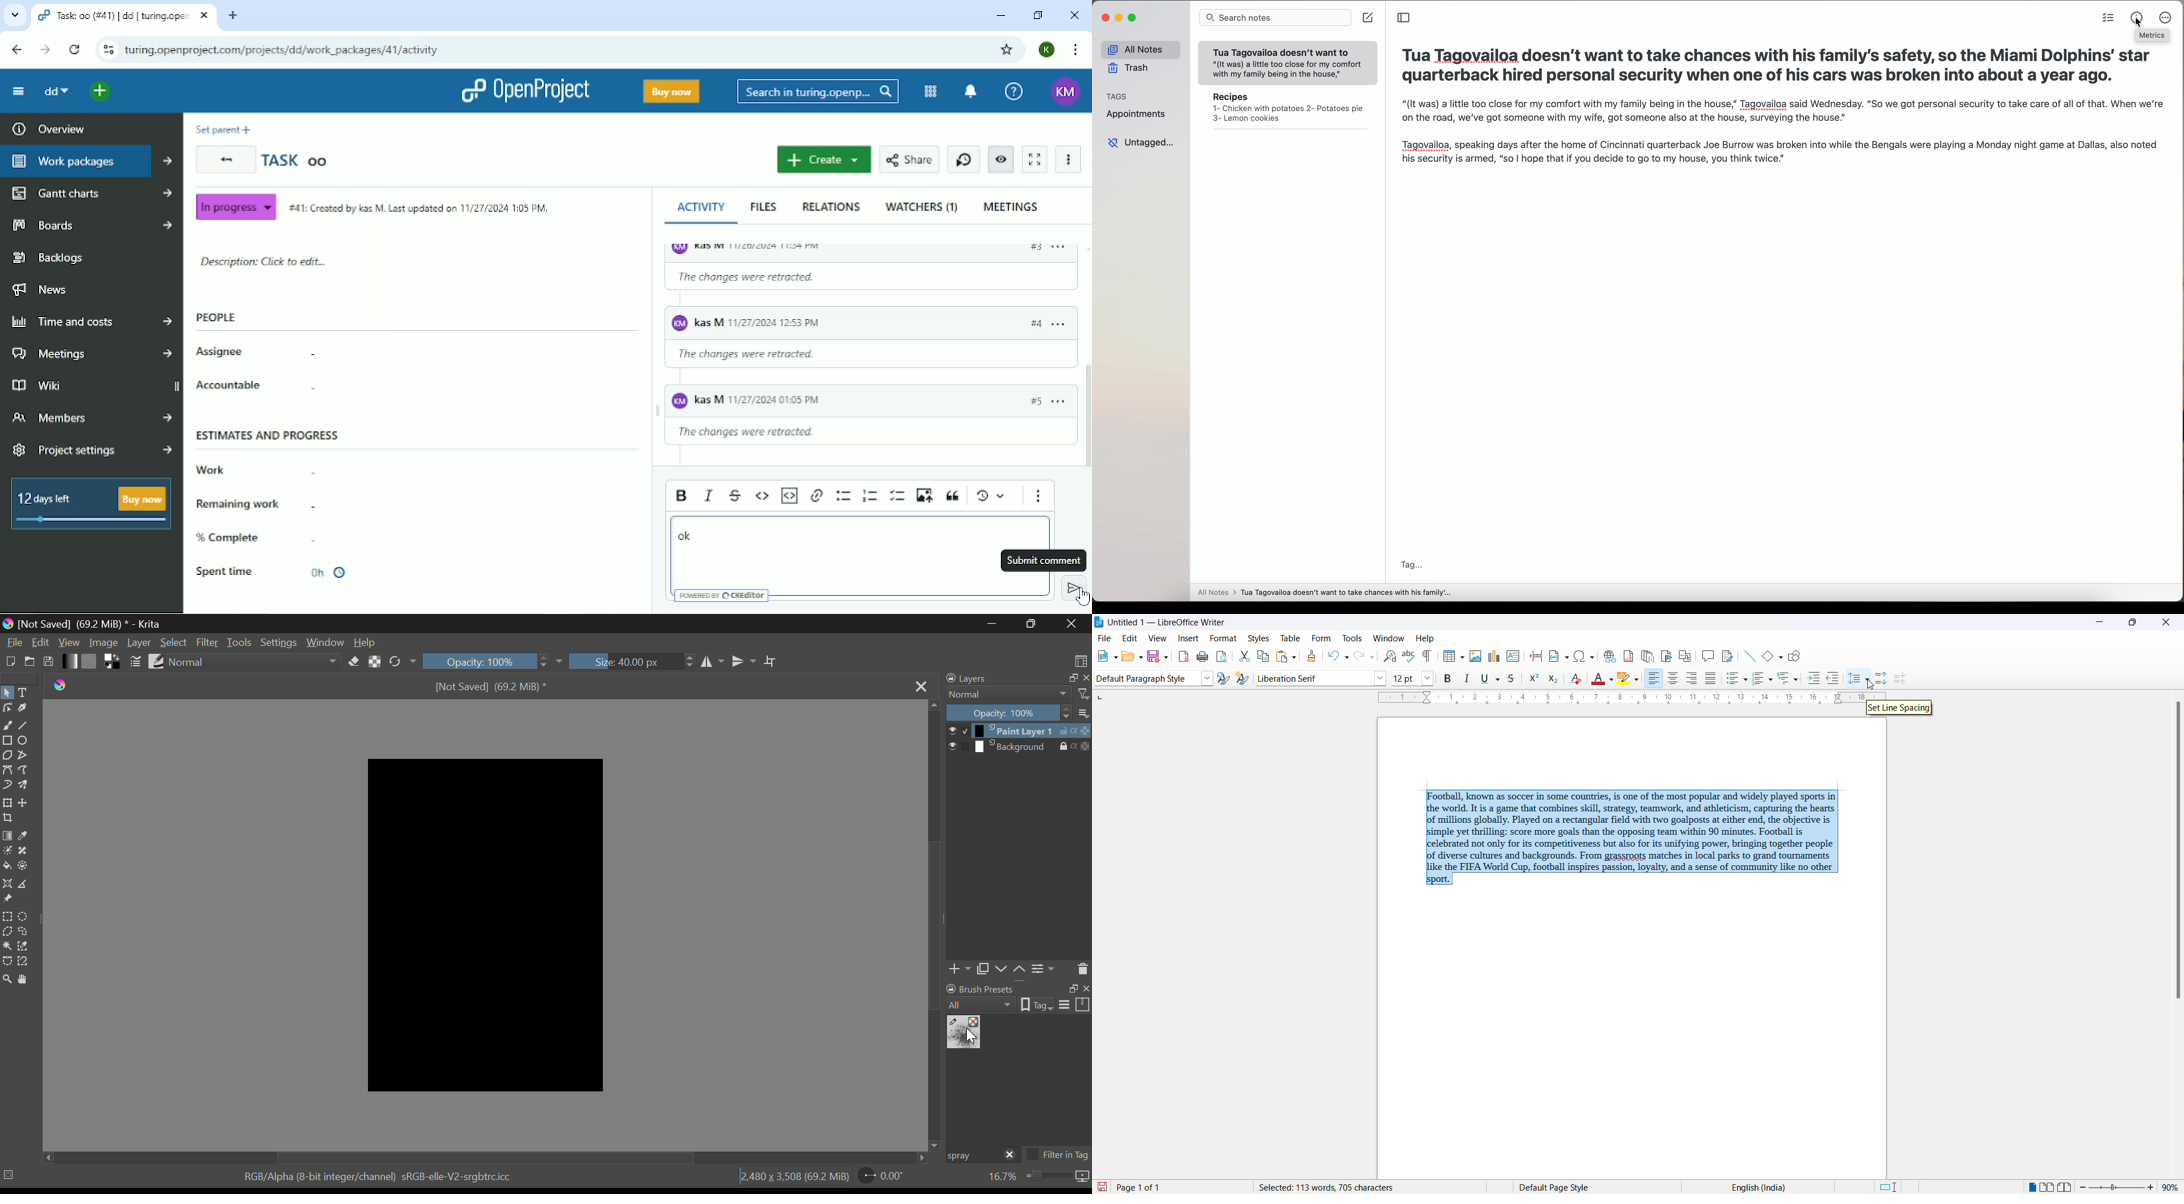  I want to click on edit, so click(1131, 638).